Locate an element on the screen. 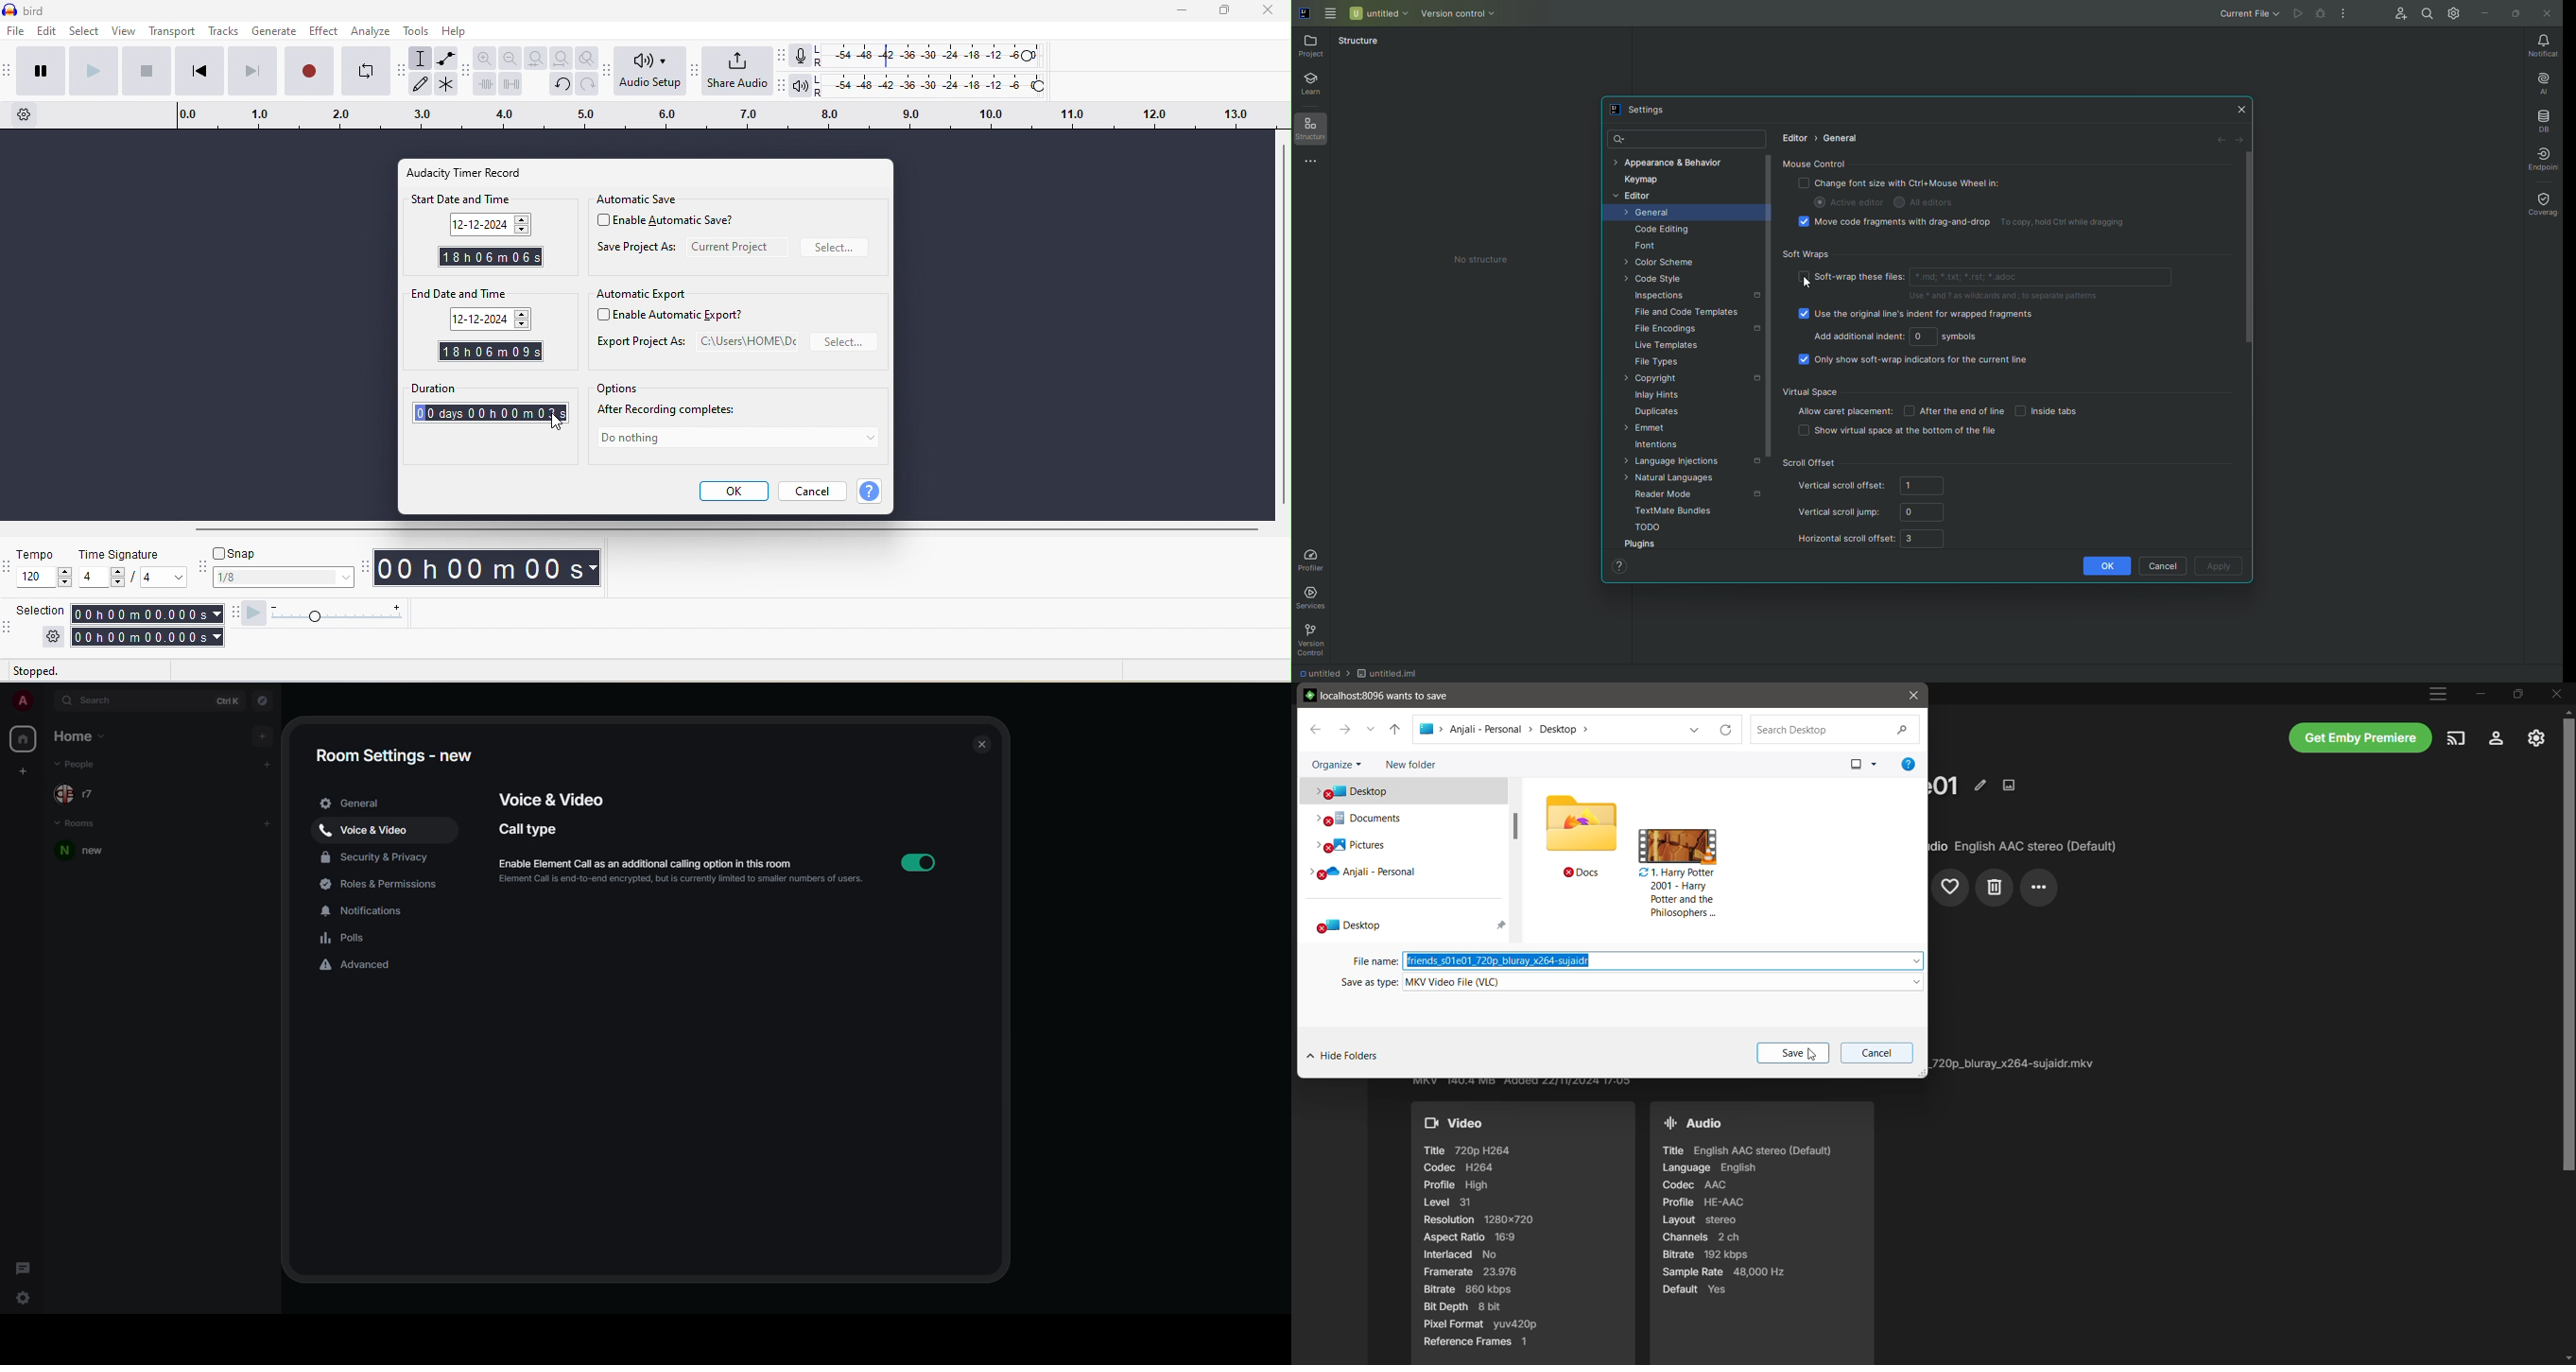  home is located at coordinates (22, 740).